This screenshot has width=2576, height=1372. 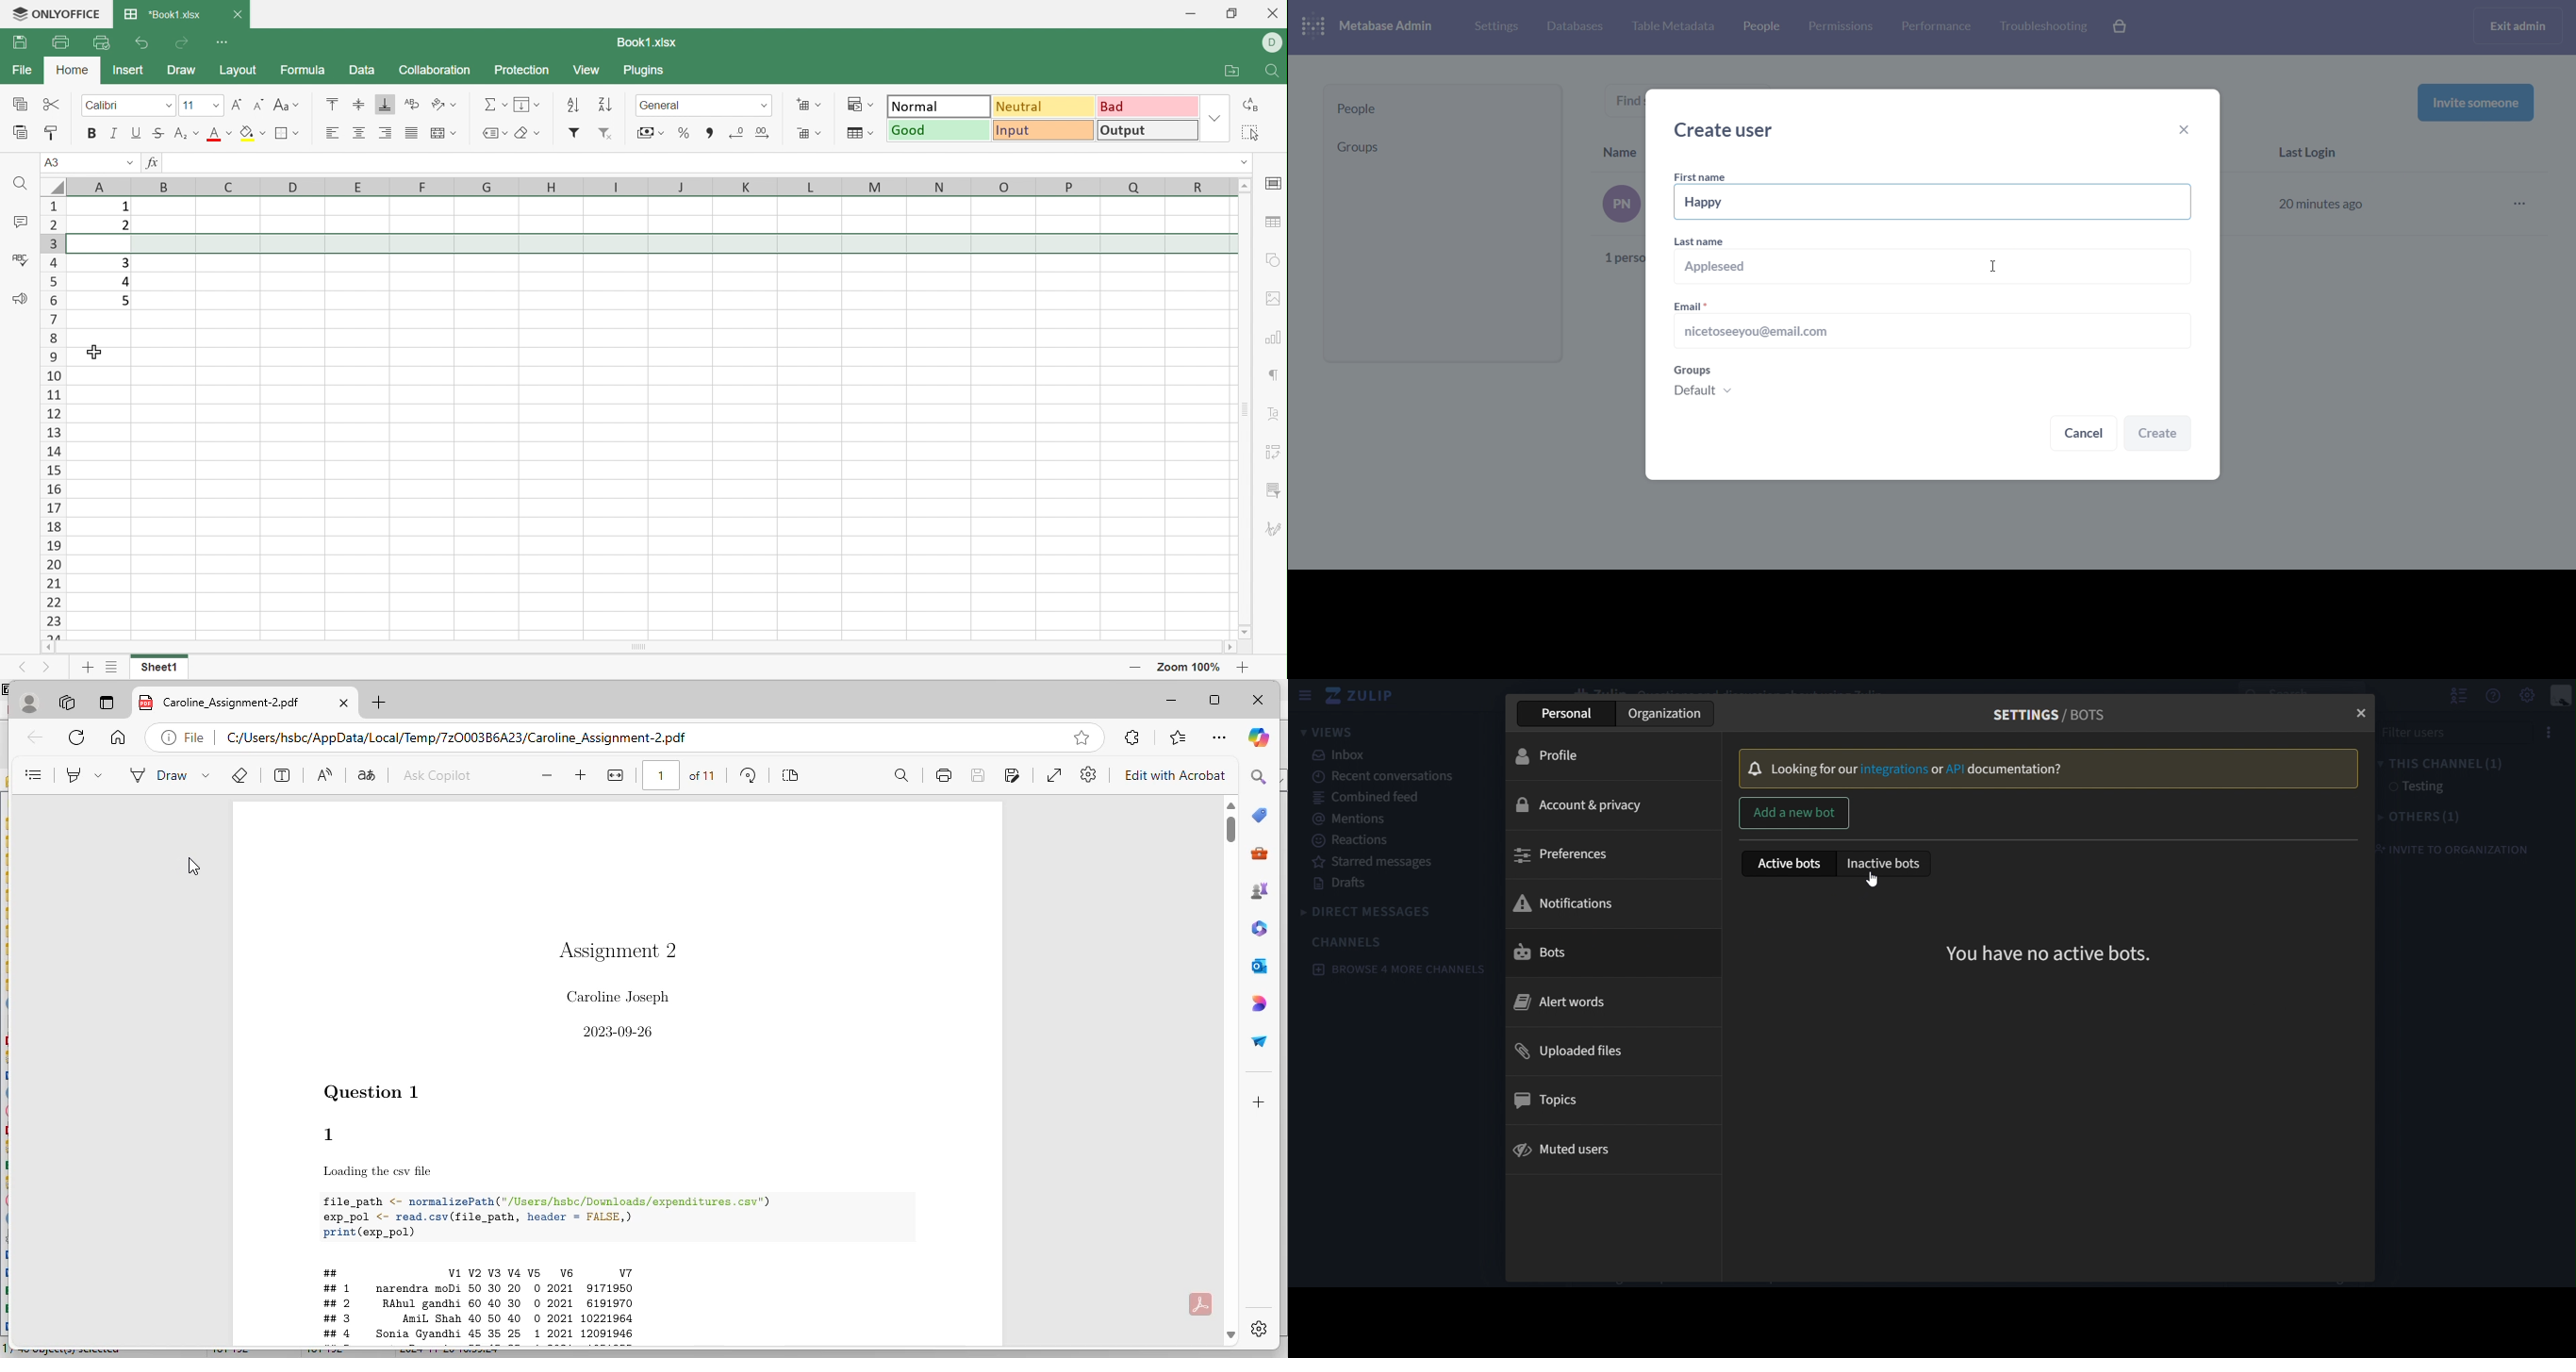 What do you see at coordinates (1272, 260) in the screenshot?
I see `Shape settings` at bounding box center [1272, 260].